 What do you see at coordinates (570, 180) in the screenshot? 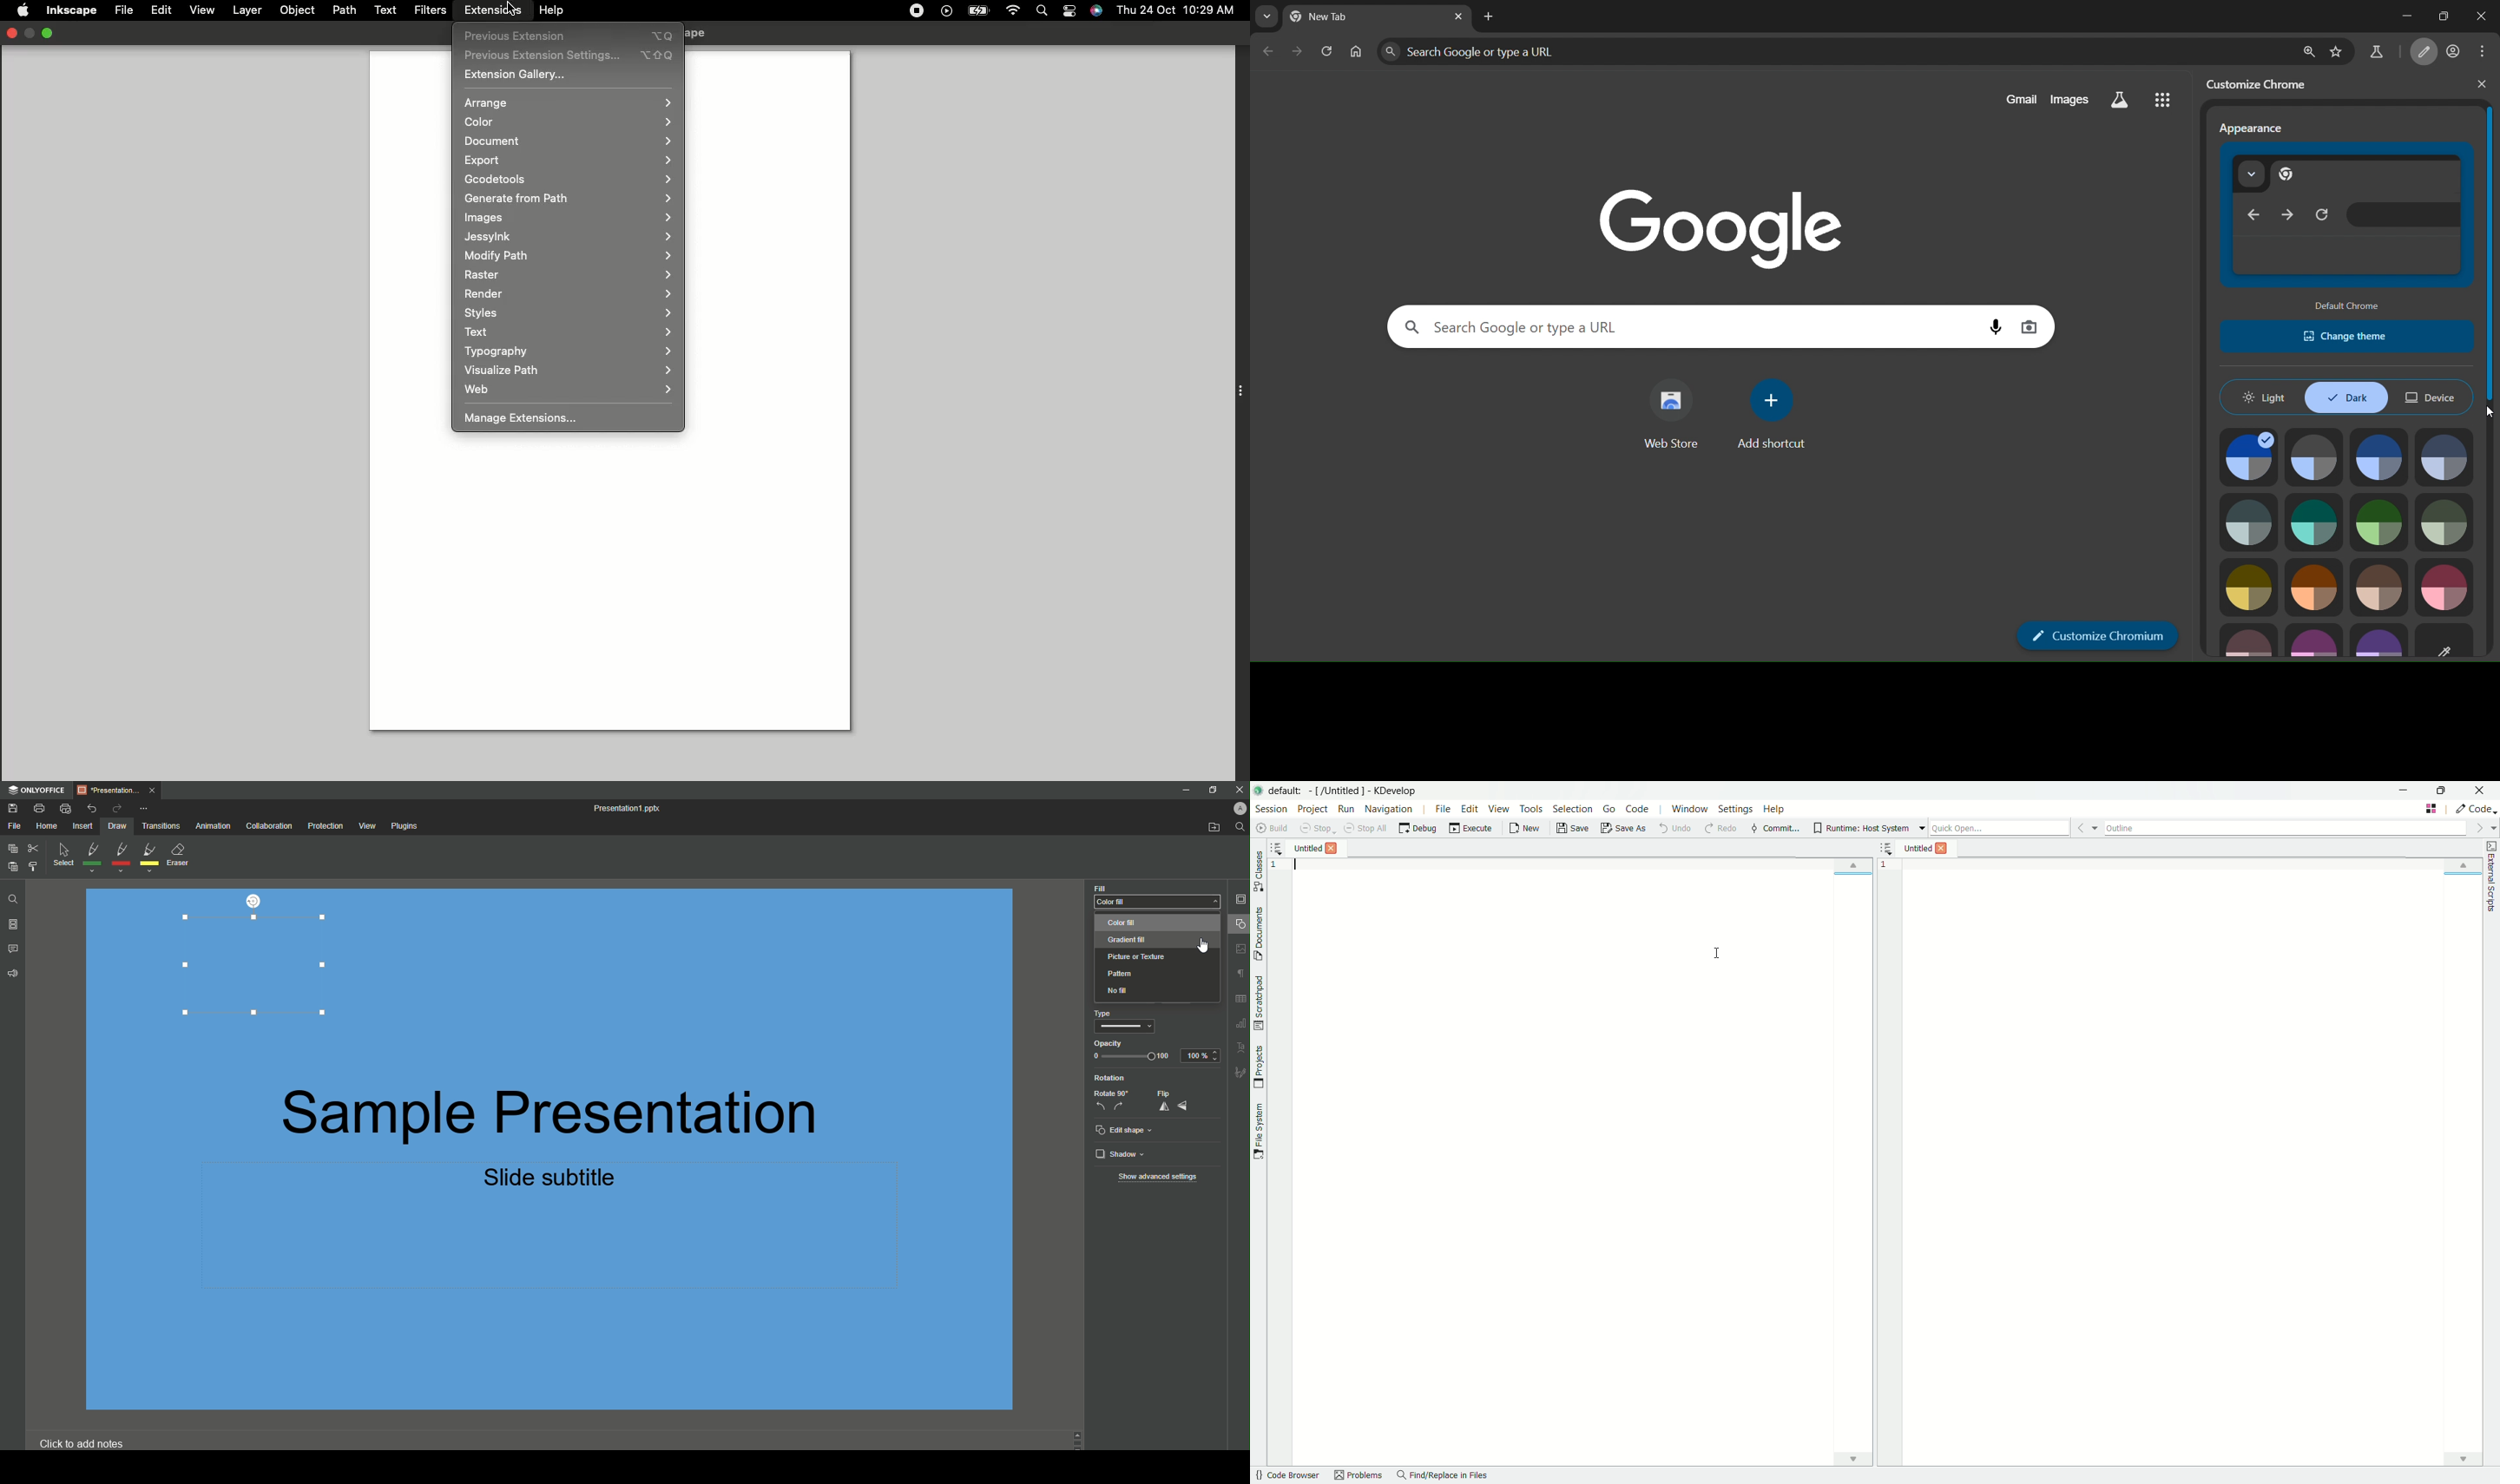
I see `Gcodetools` at bounding box center [570, 180].